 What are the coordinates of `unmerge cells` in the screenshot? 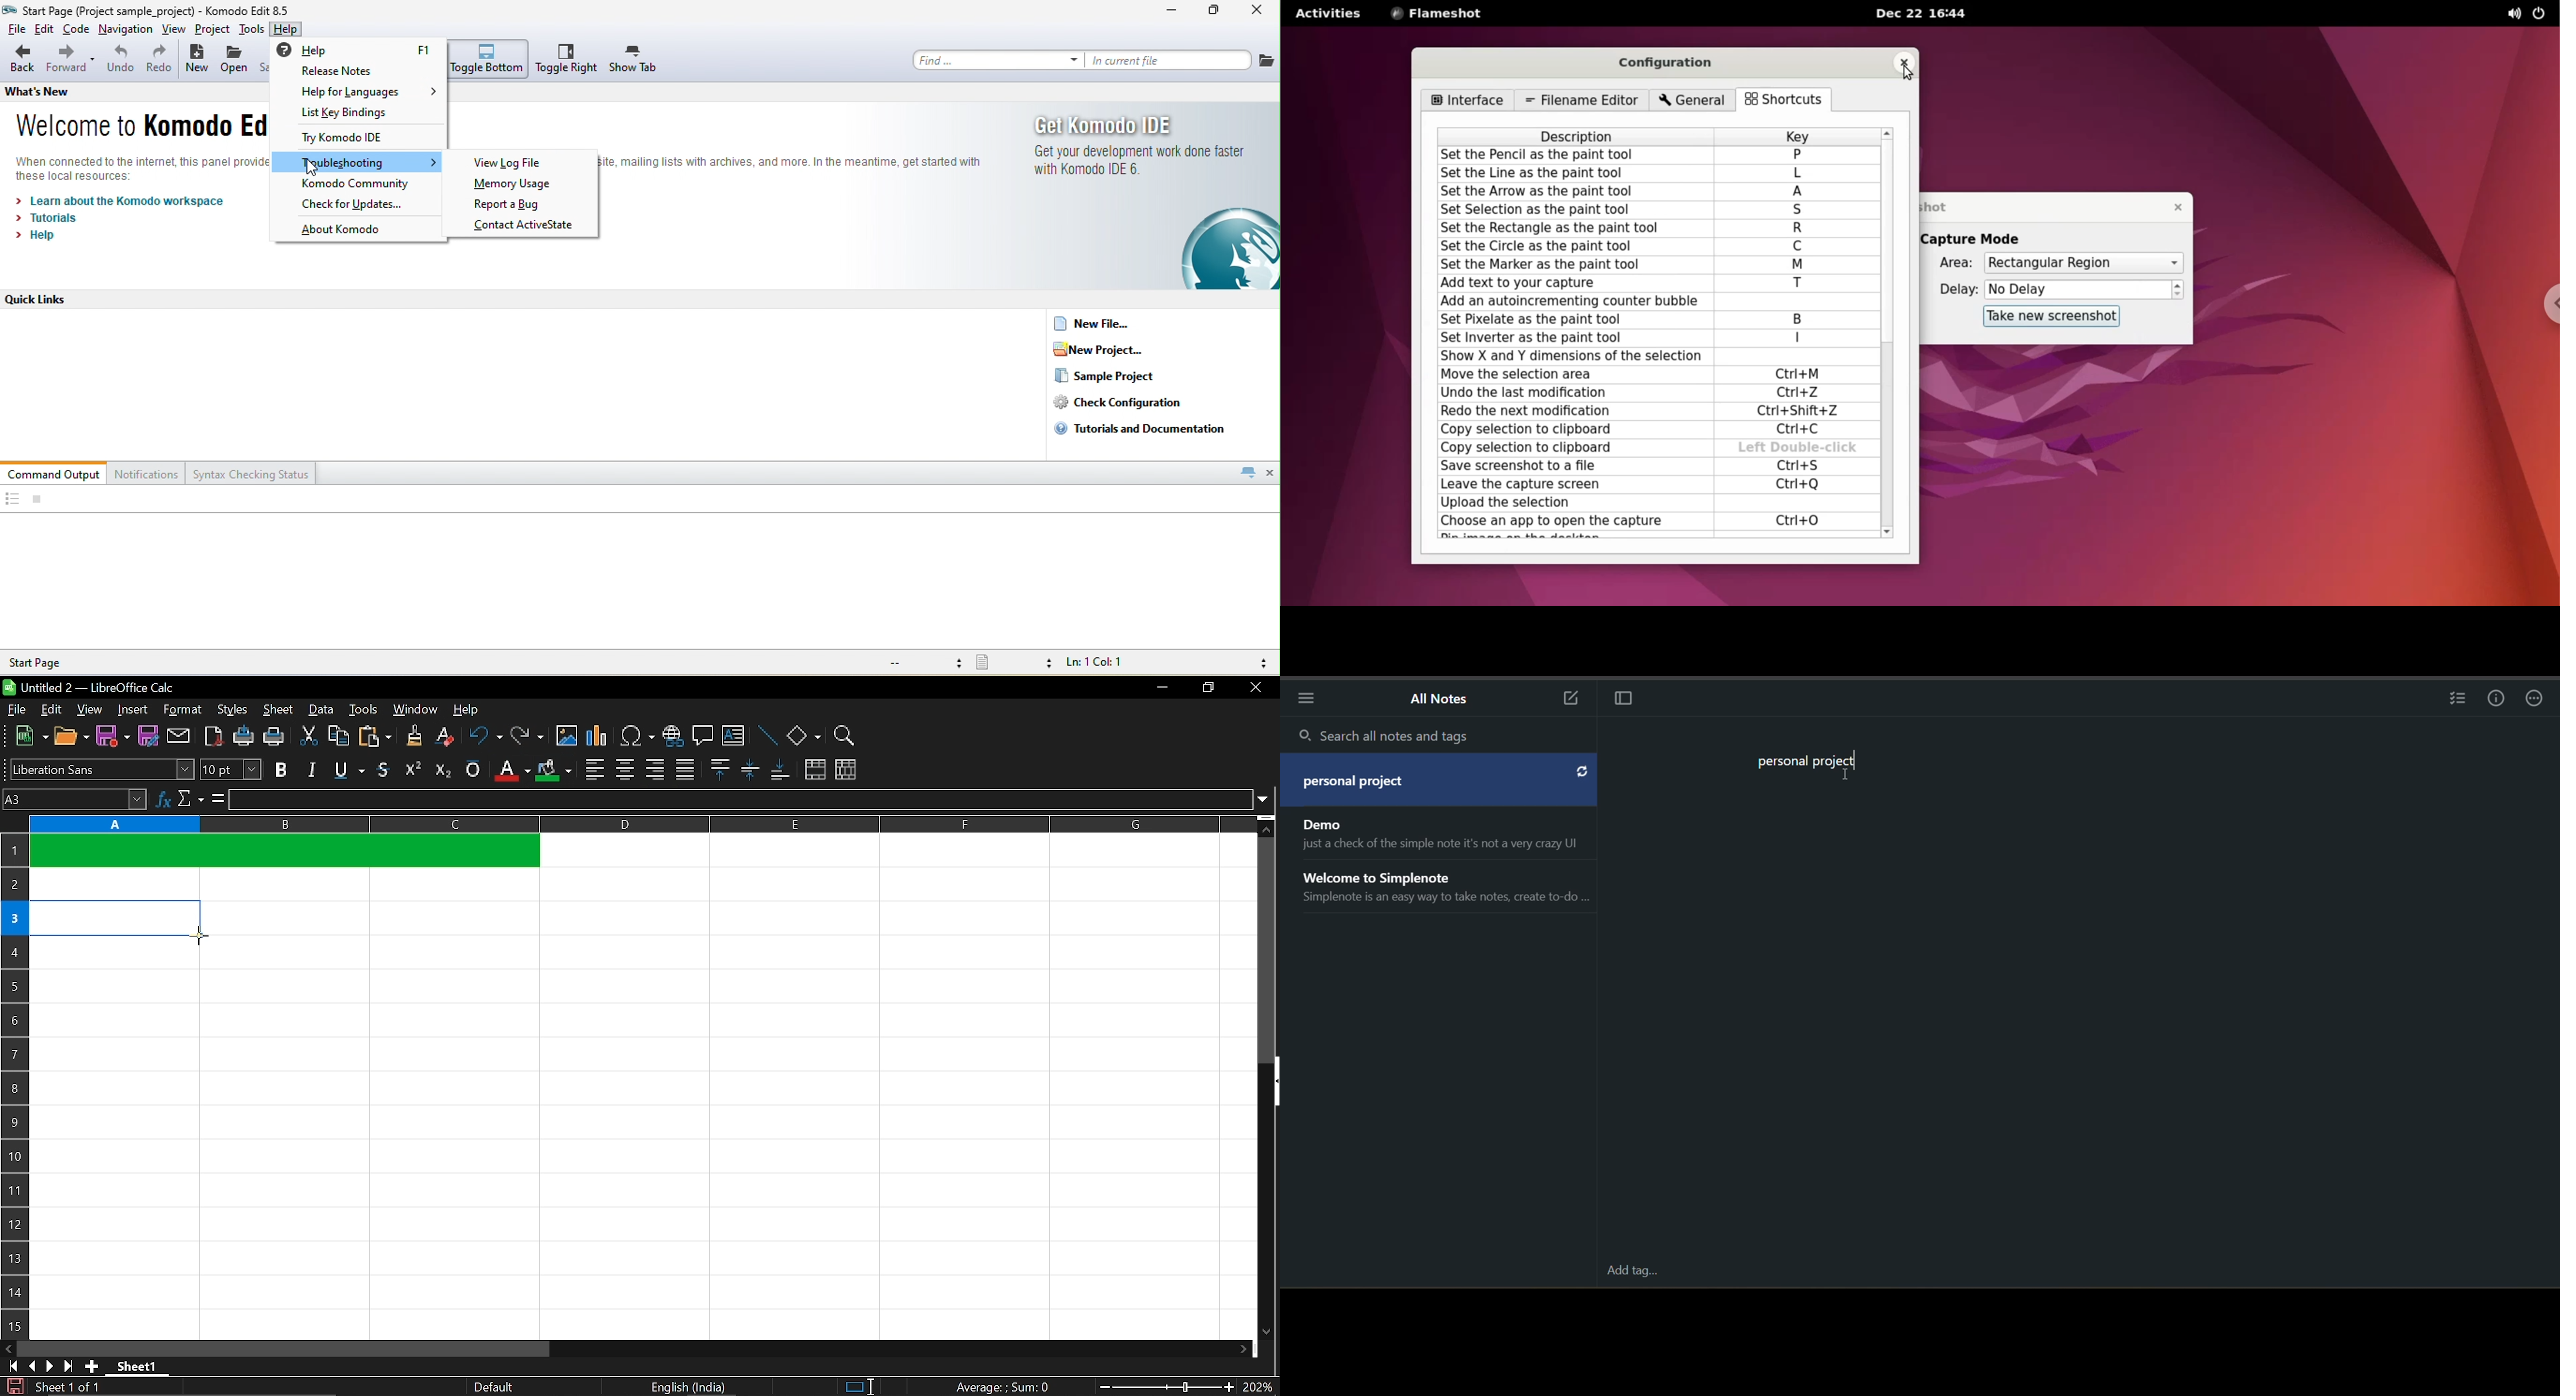 It's located at (846, 771).